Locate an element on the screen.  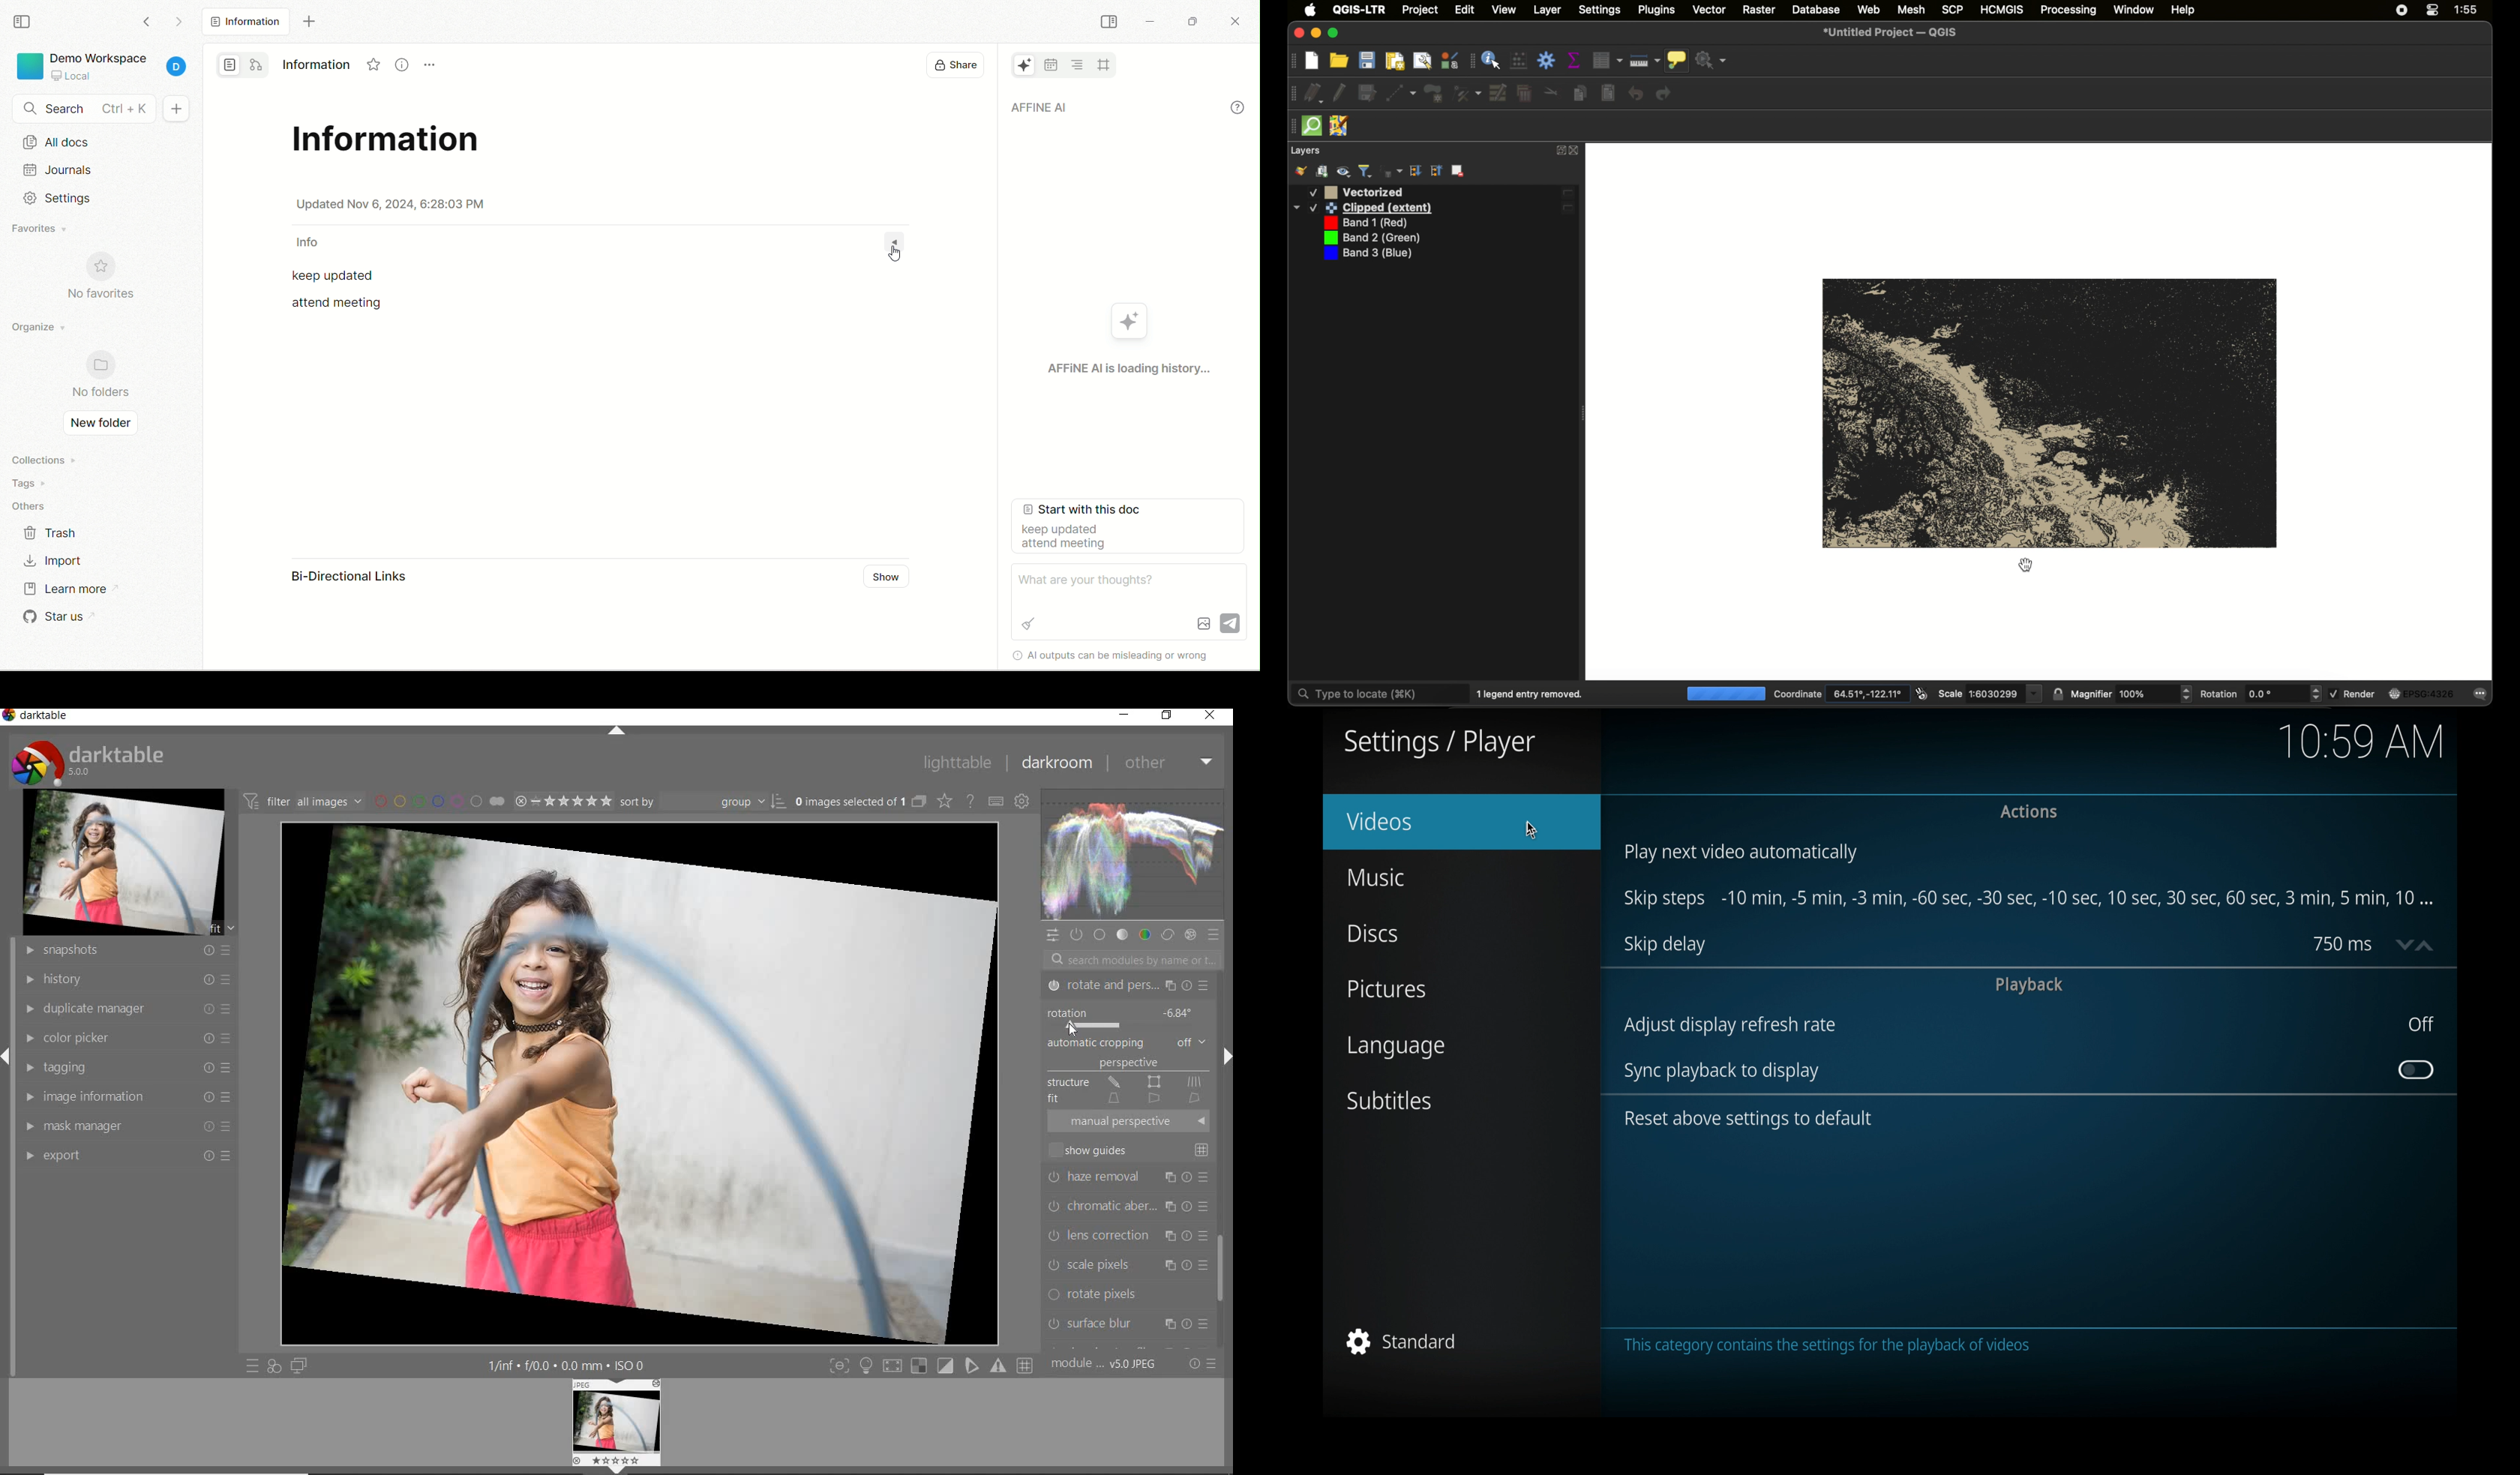
title is located at coordinates (390, 144).